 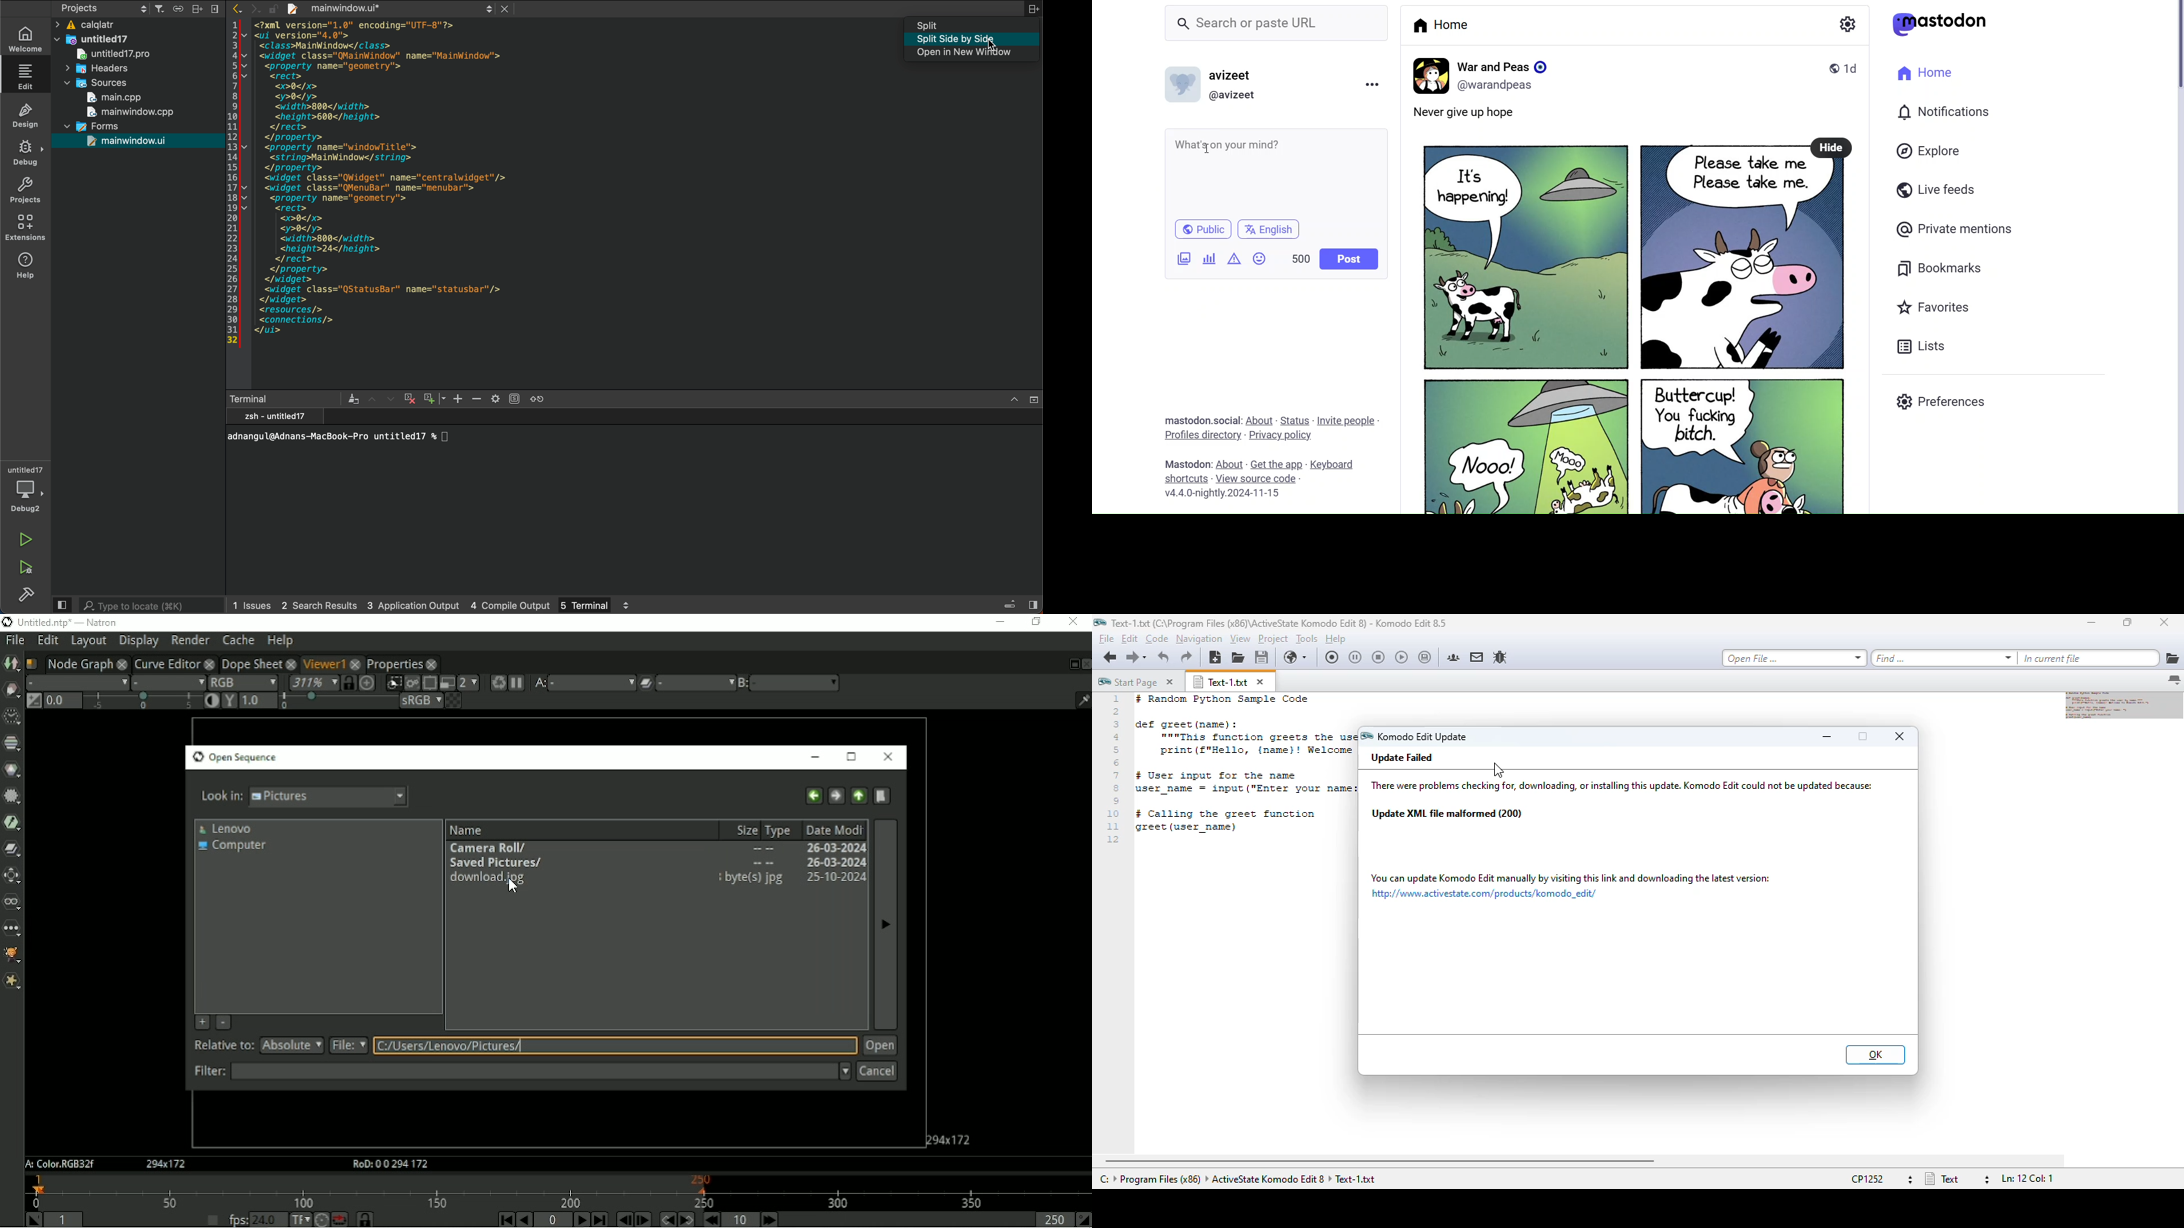 I want to click on close, so click(x=1034, y=401).